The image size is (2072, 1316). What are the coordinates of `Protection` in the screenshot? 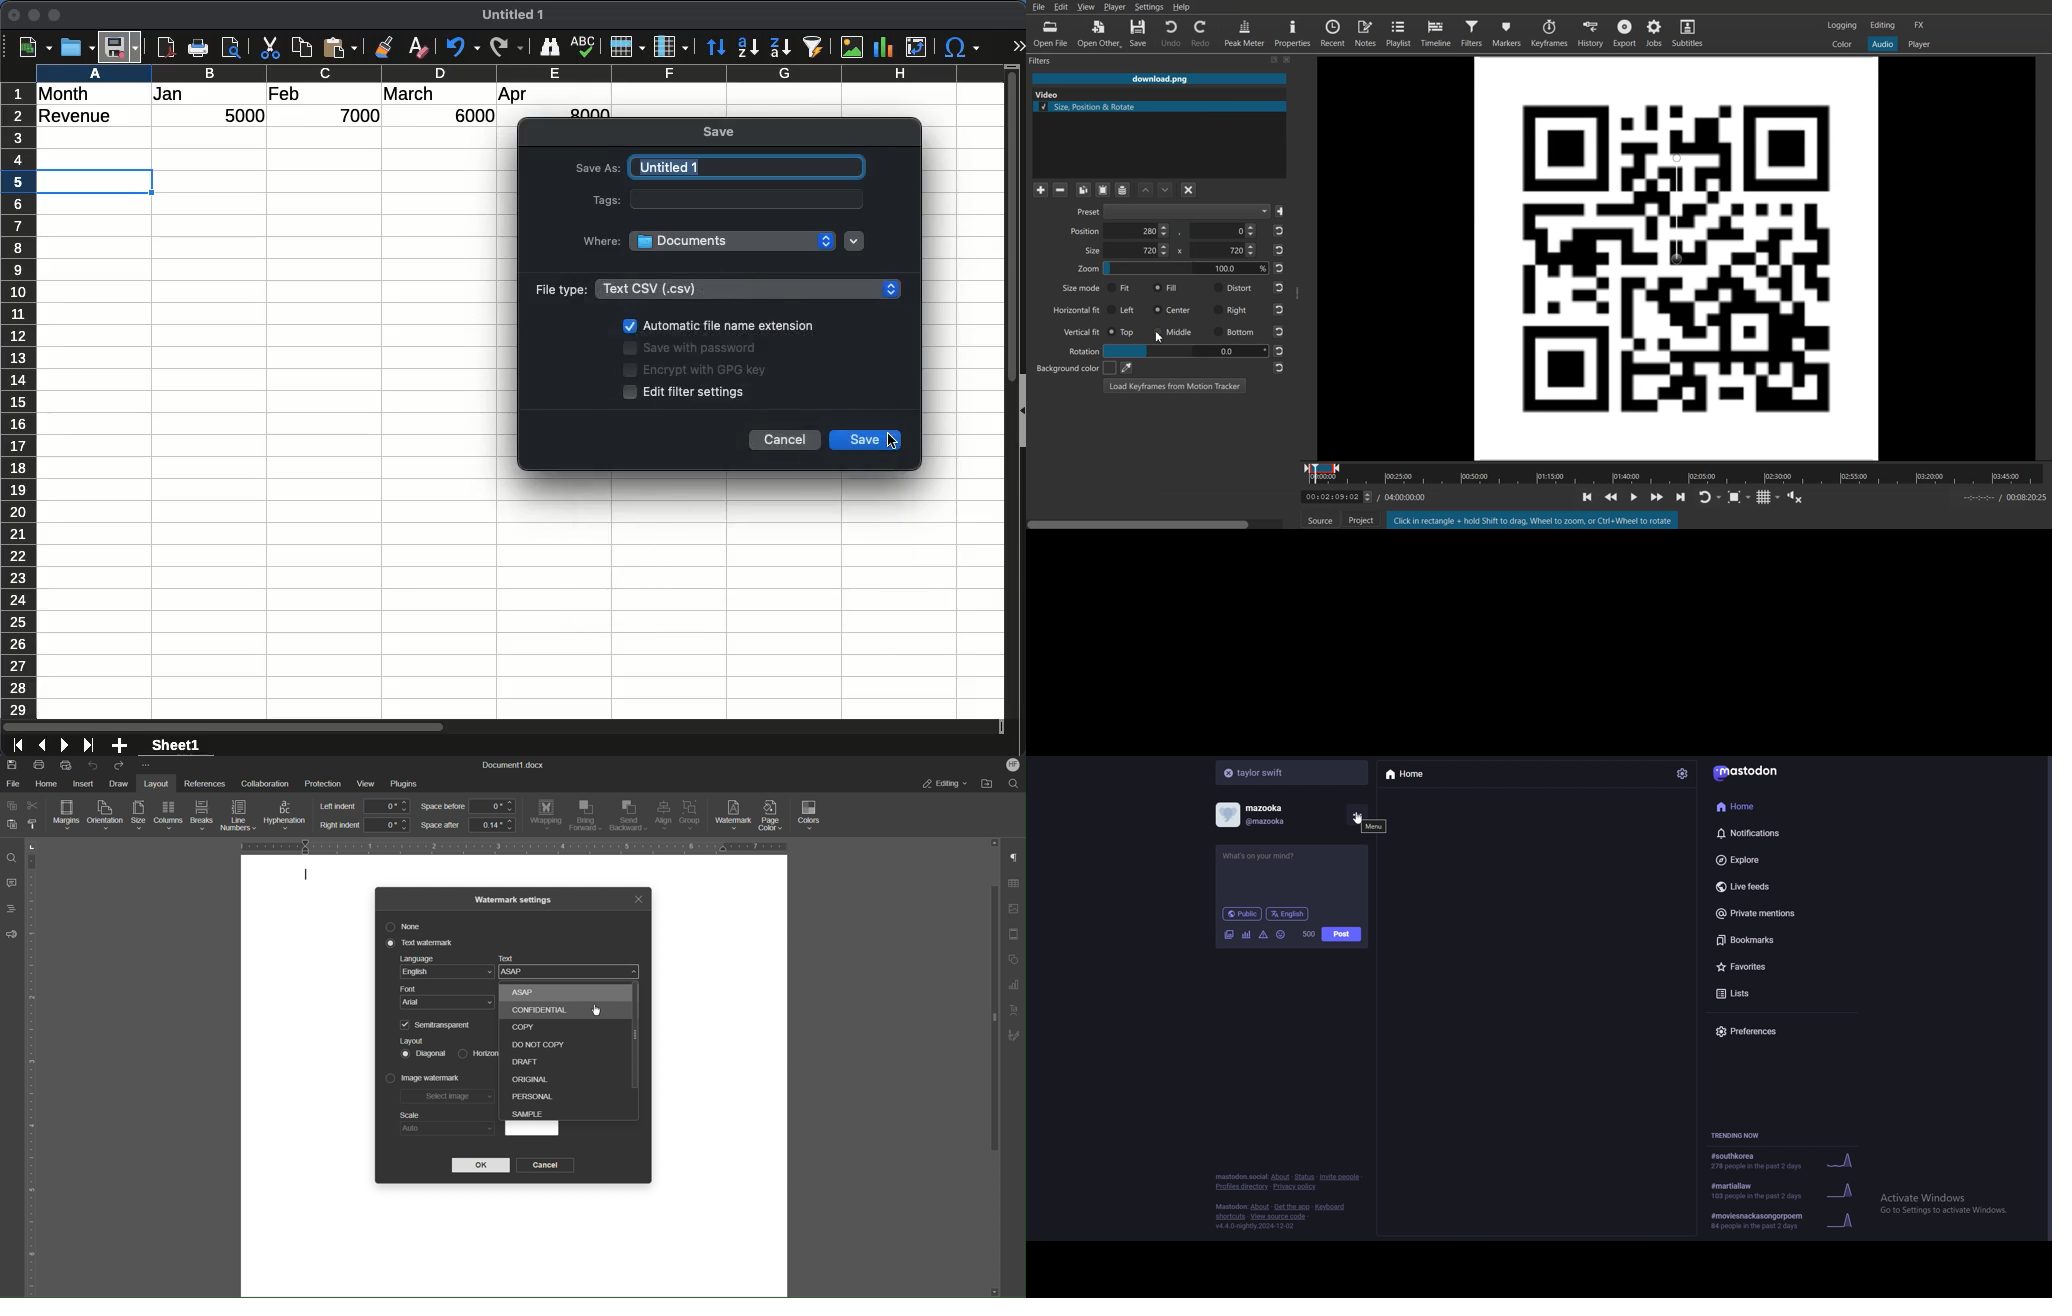 It's located at (323, 783).